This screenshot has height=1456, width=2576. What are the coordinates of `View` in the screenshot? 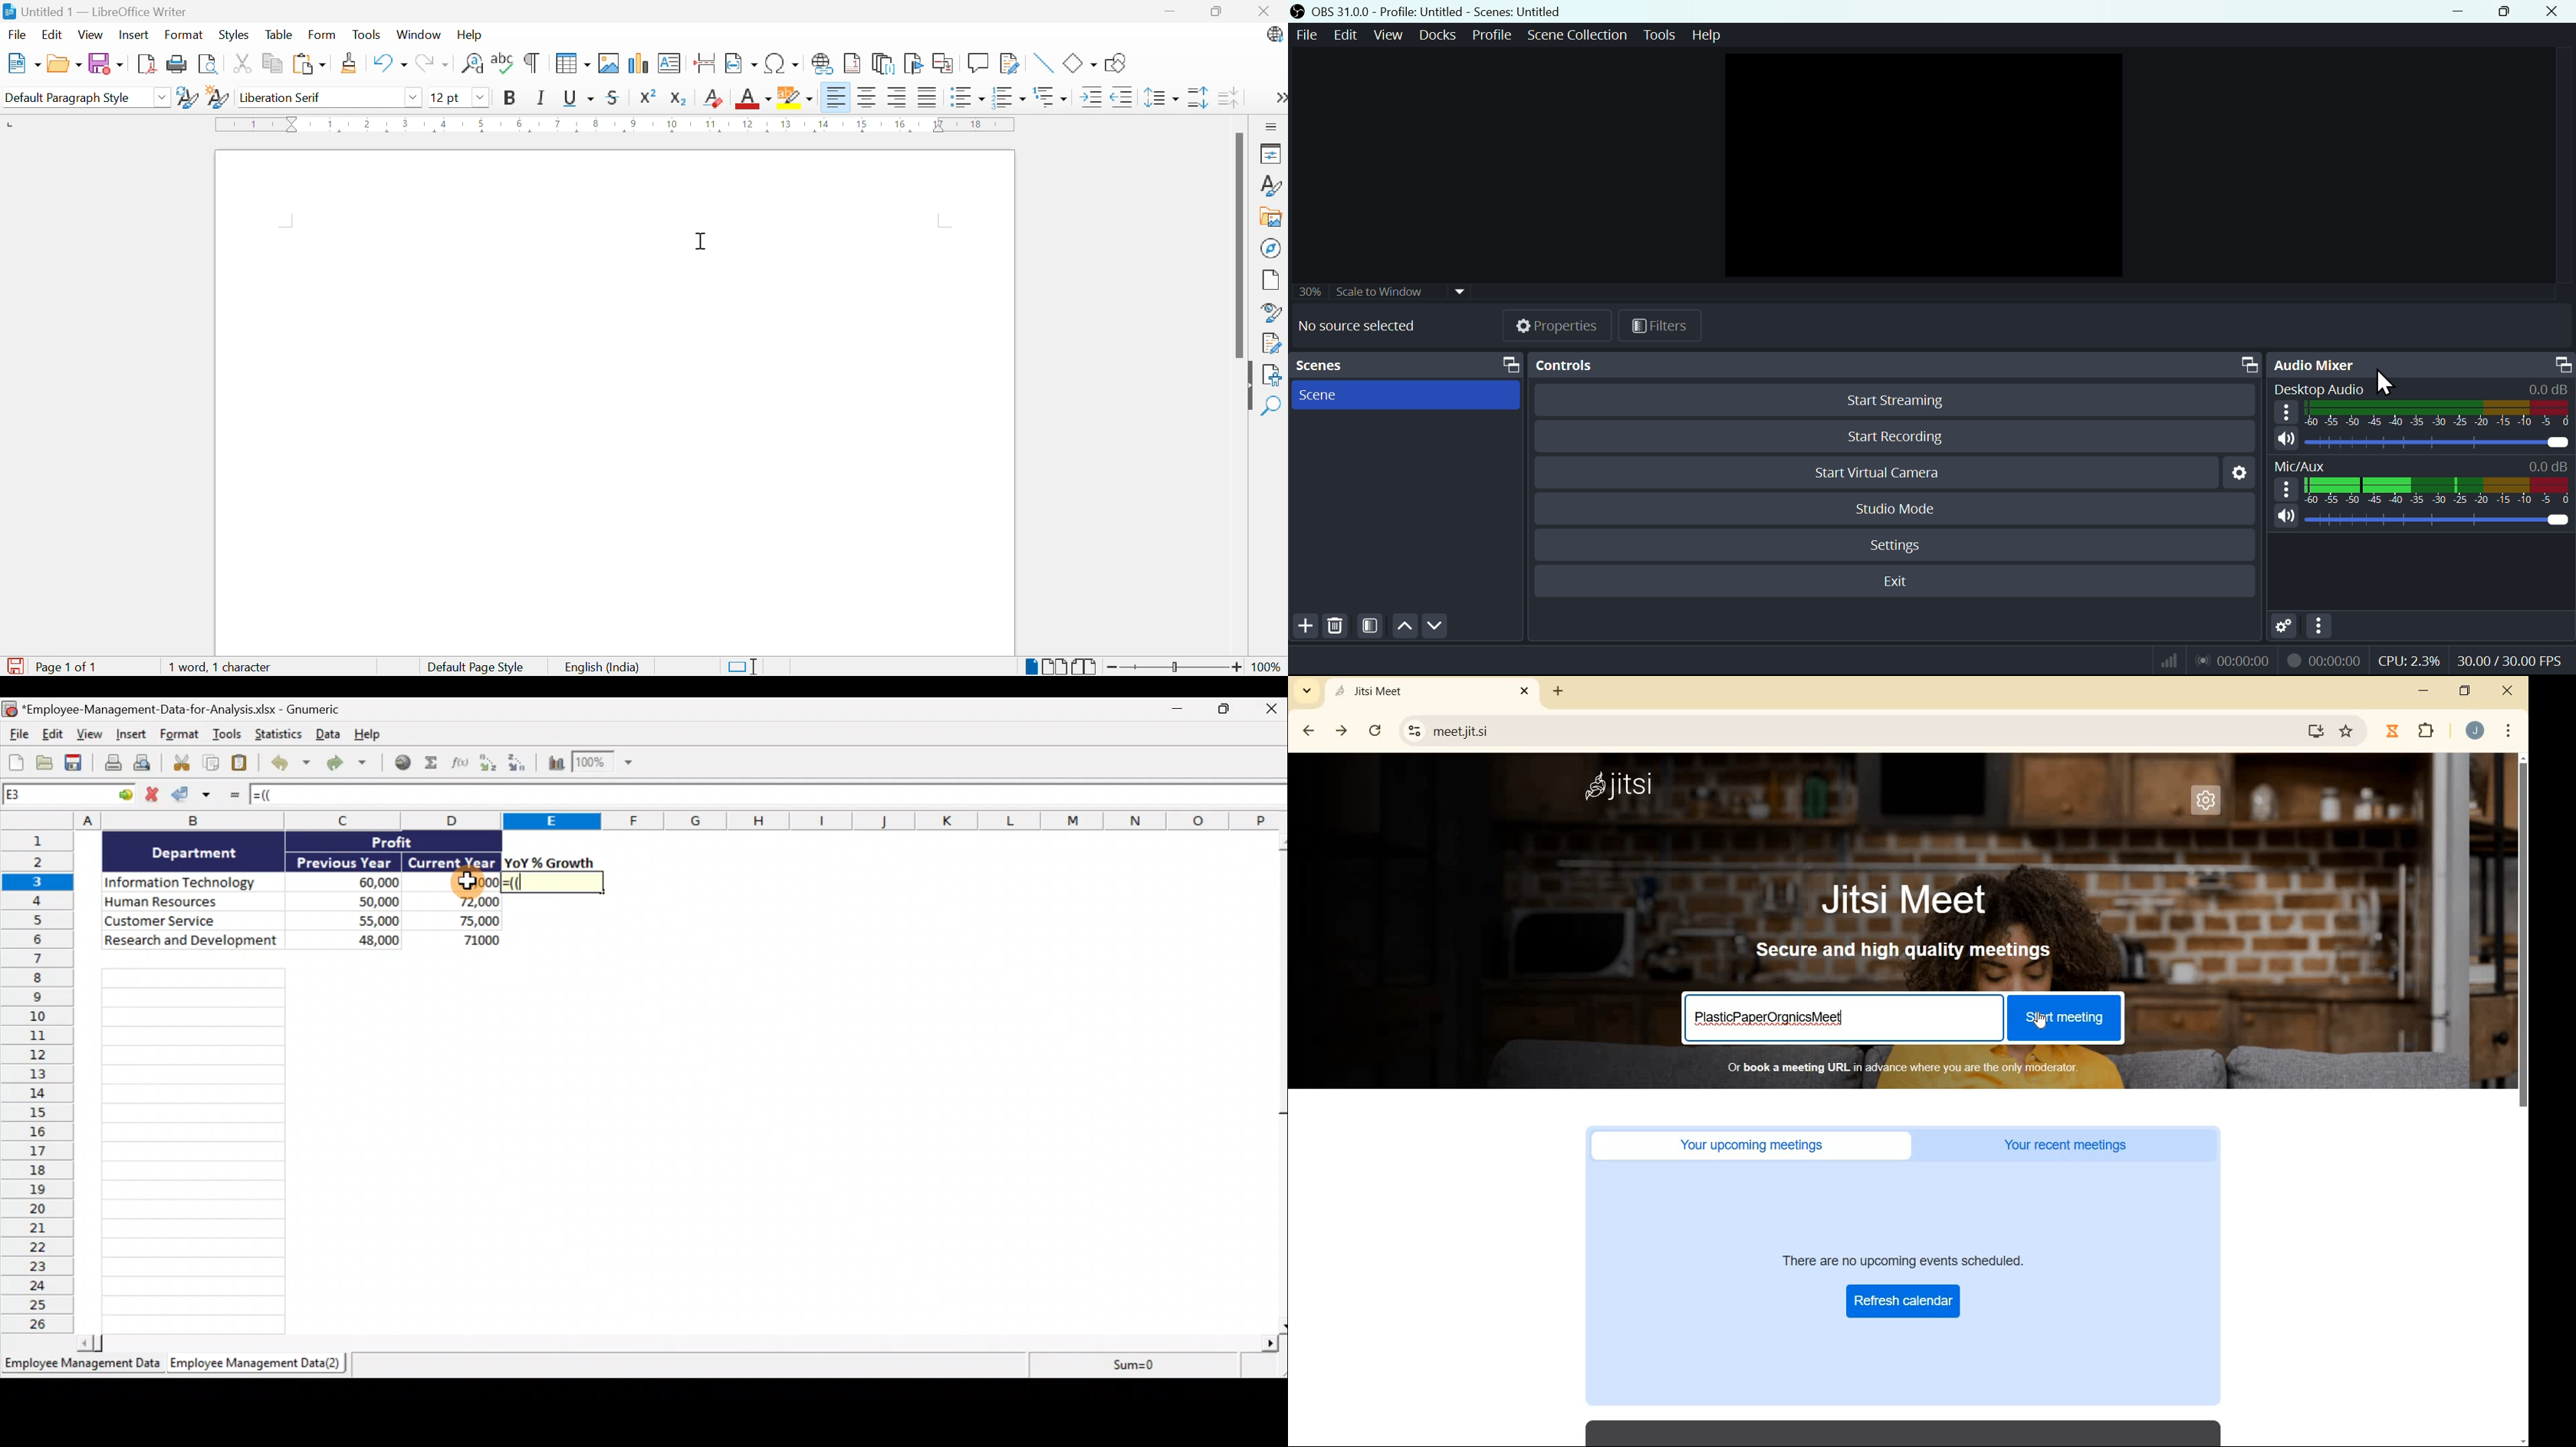 It's located at (1387, 34).